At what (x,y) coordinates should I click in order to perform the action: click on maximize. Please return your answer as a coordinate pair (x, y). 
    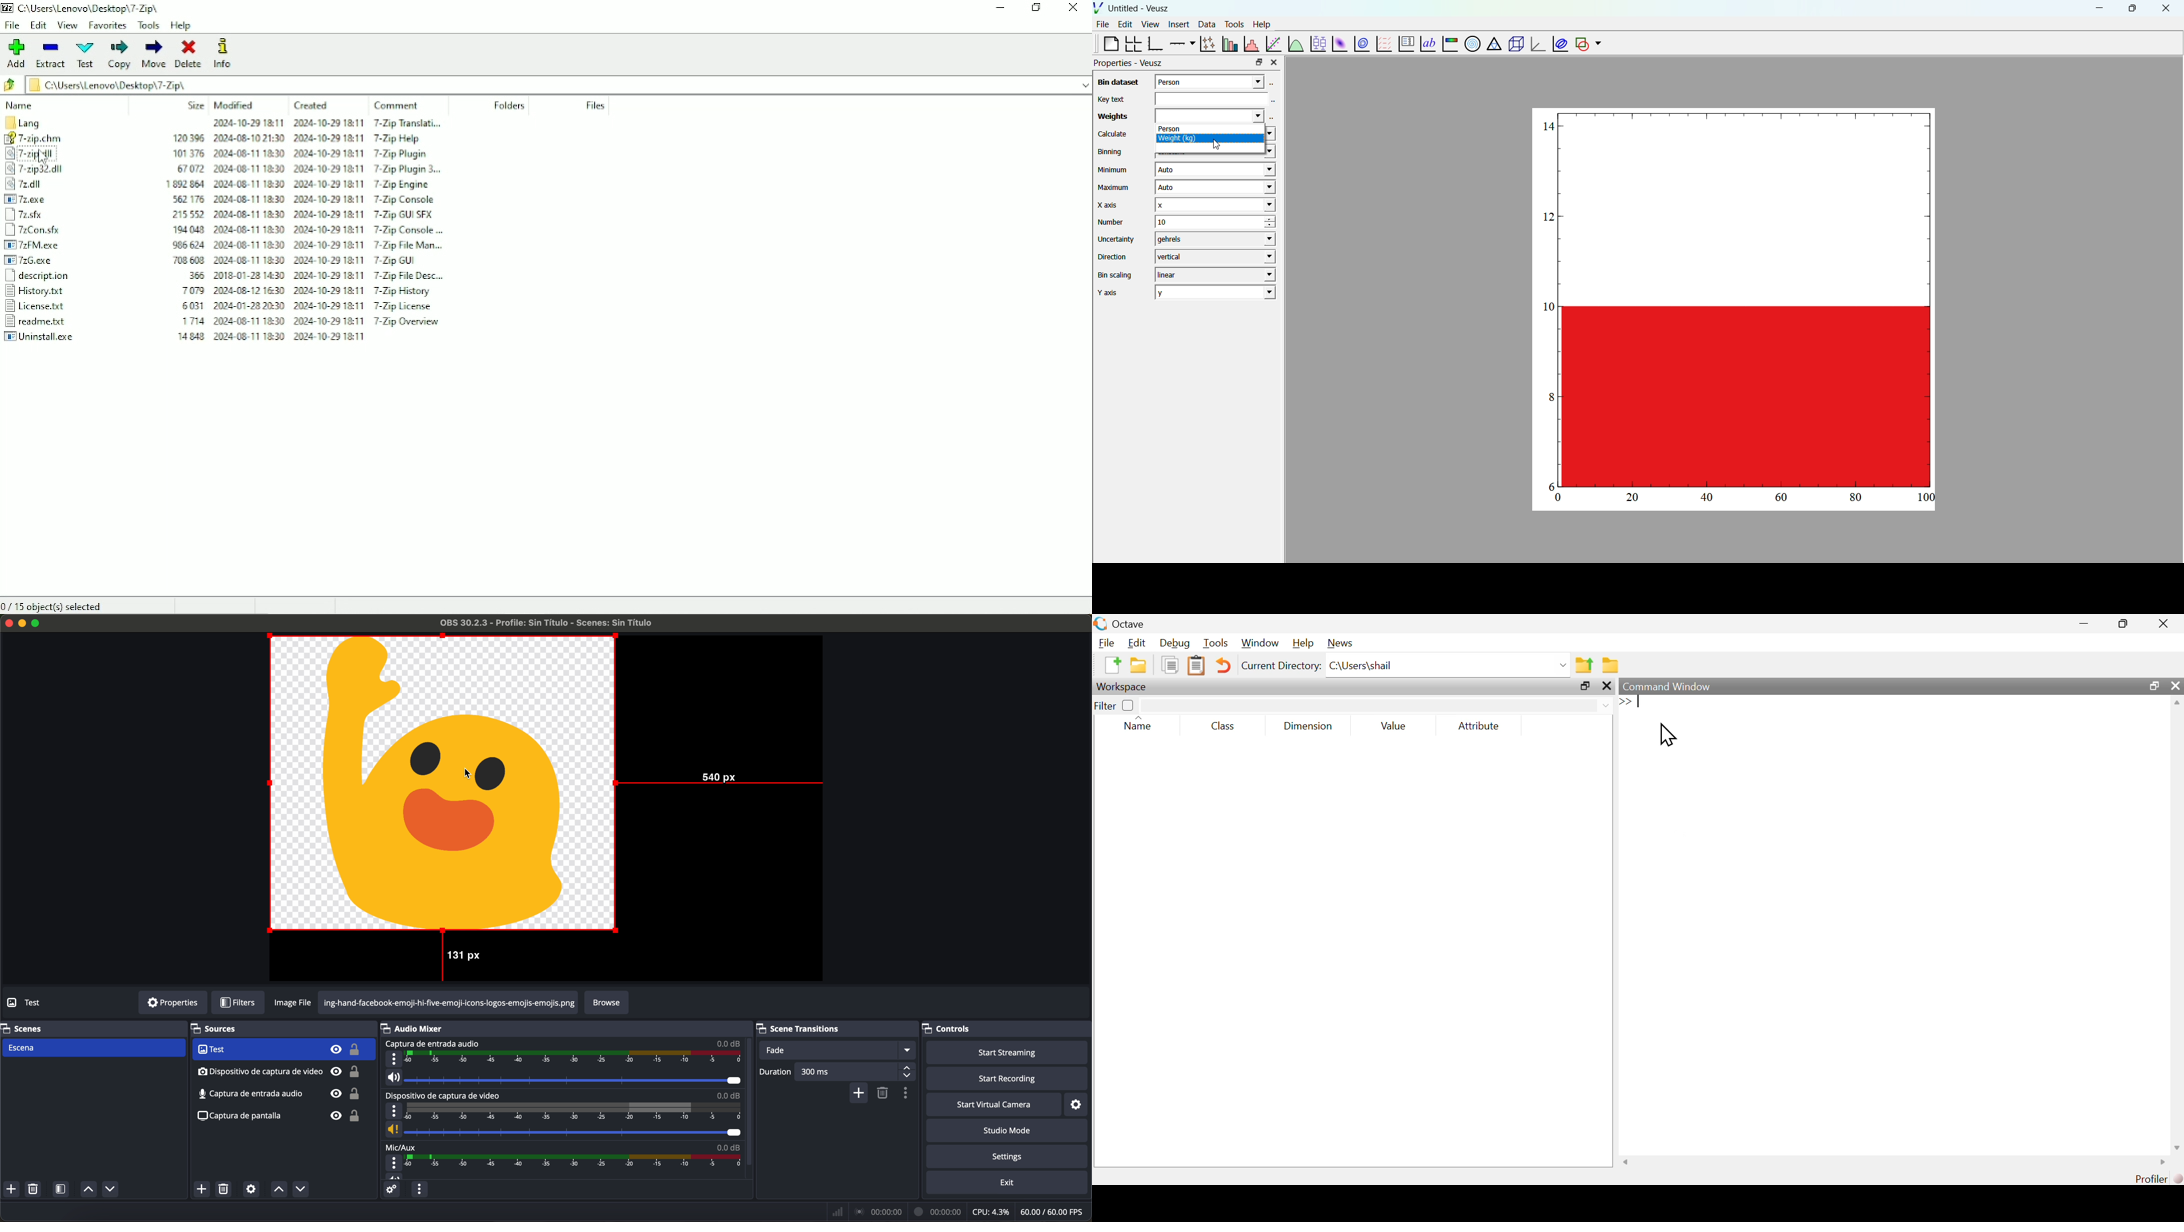
    Looking at the image, I should click on (1585, 687).